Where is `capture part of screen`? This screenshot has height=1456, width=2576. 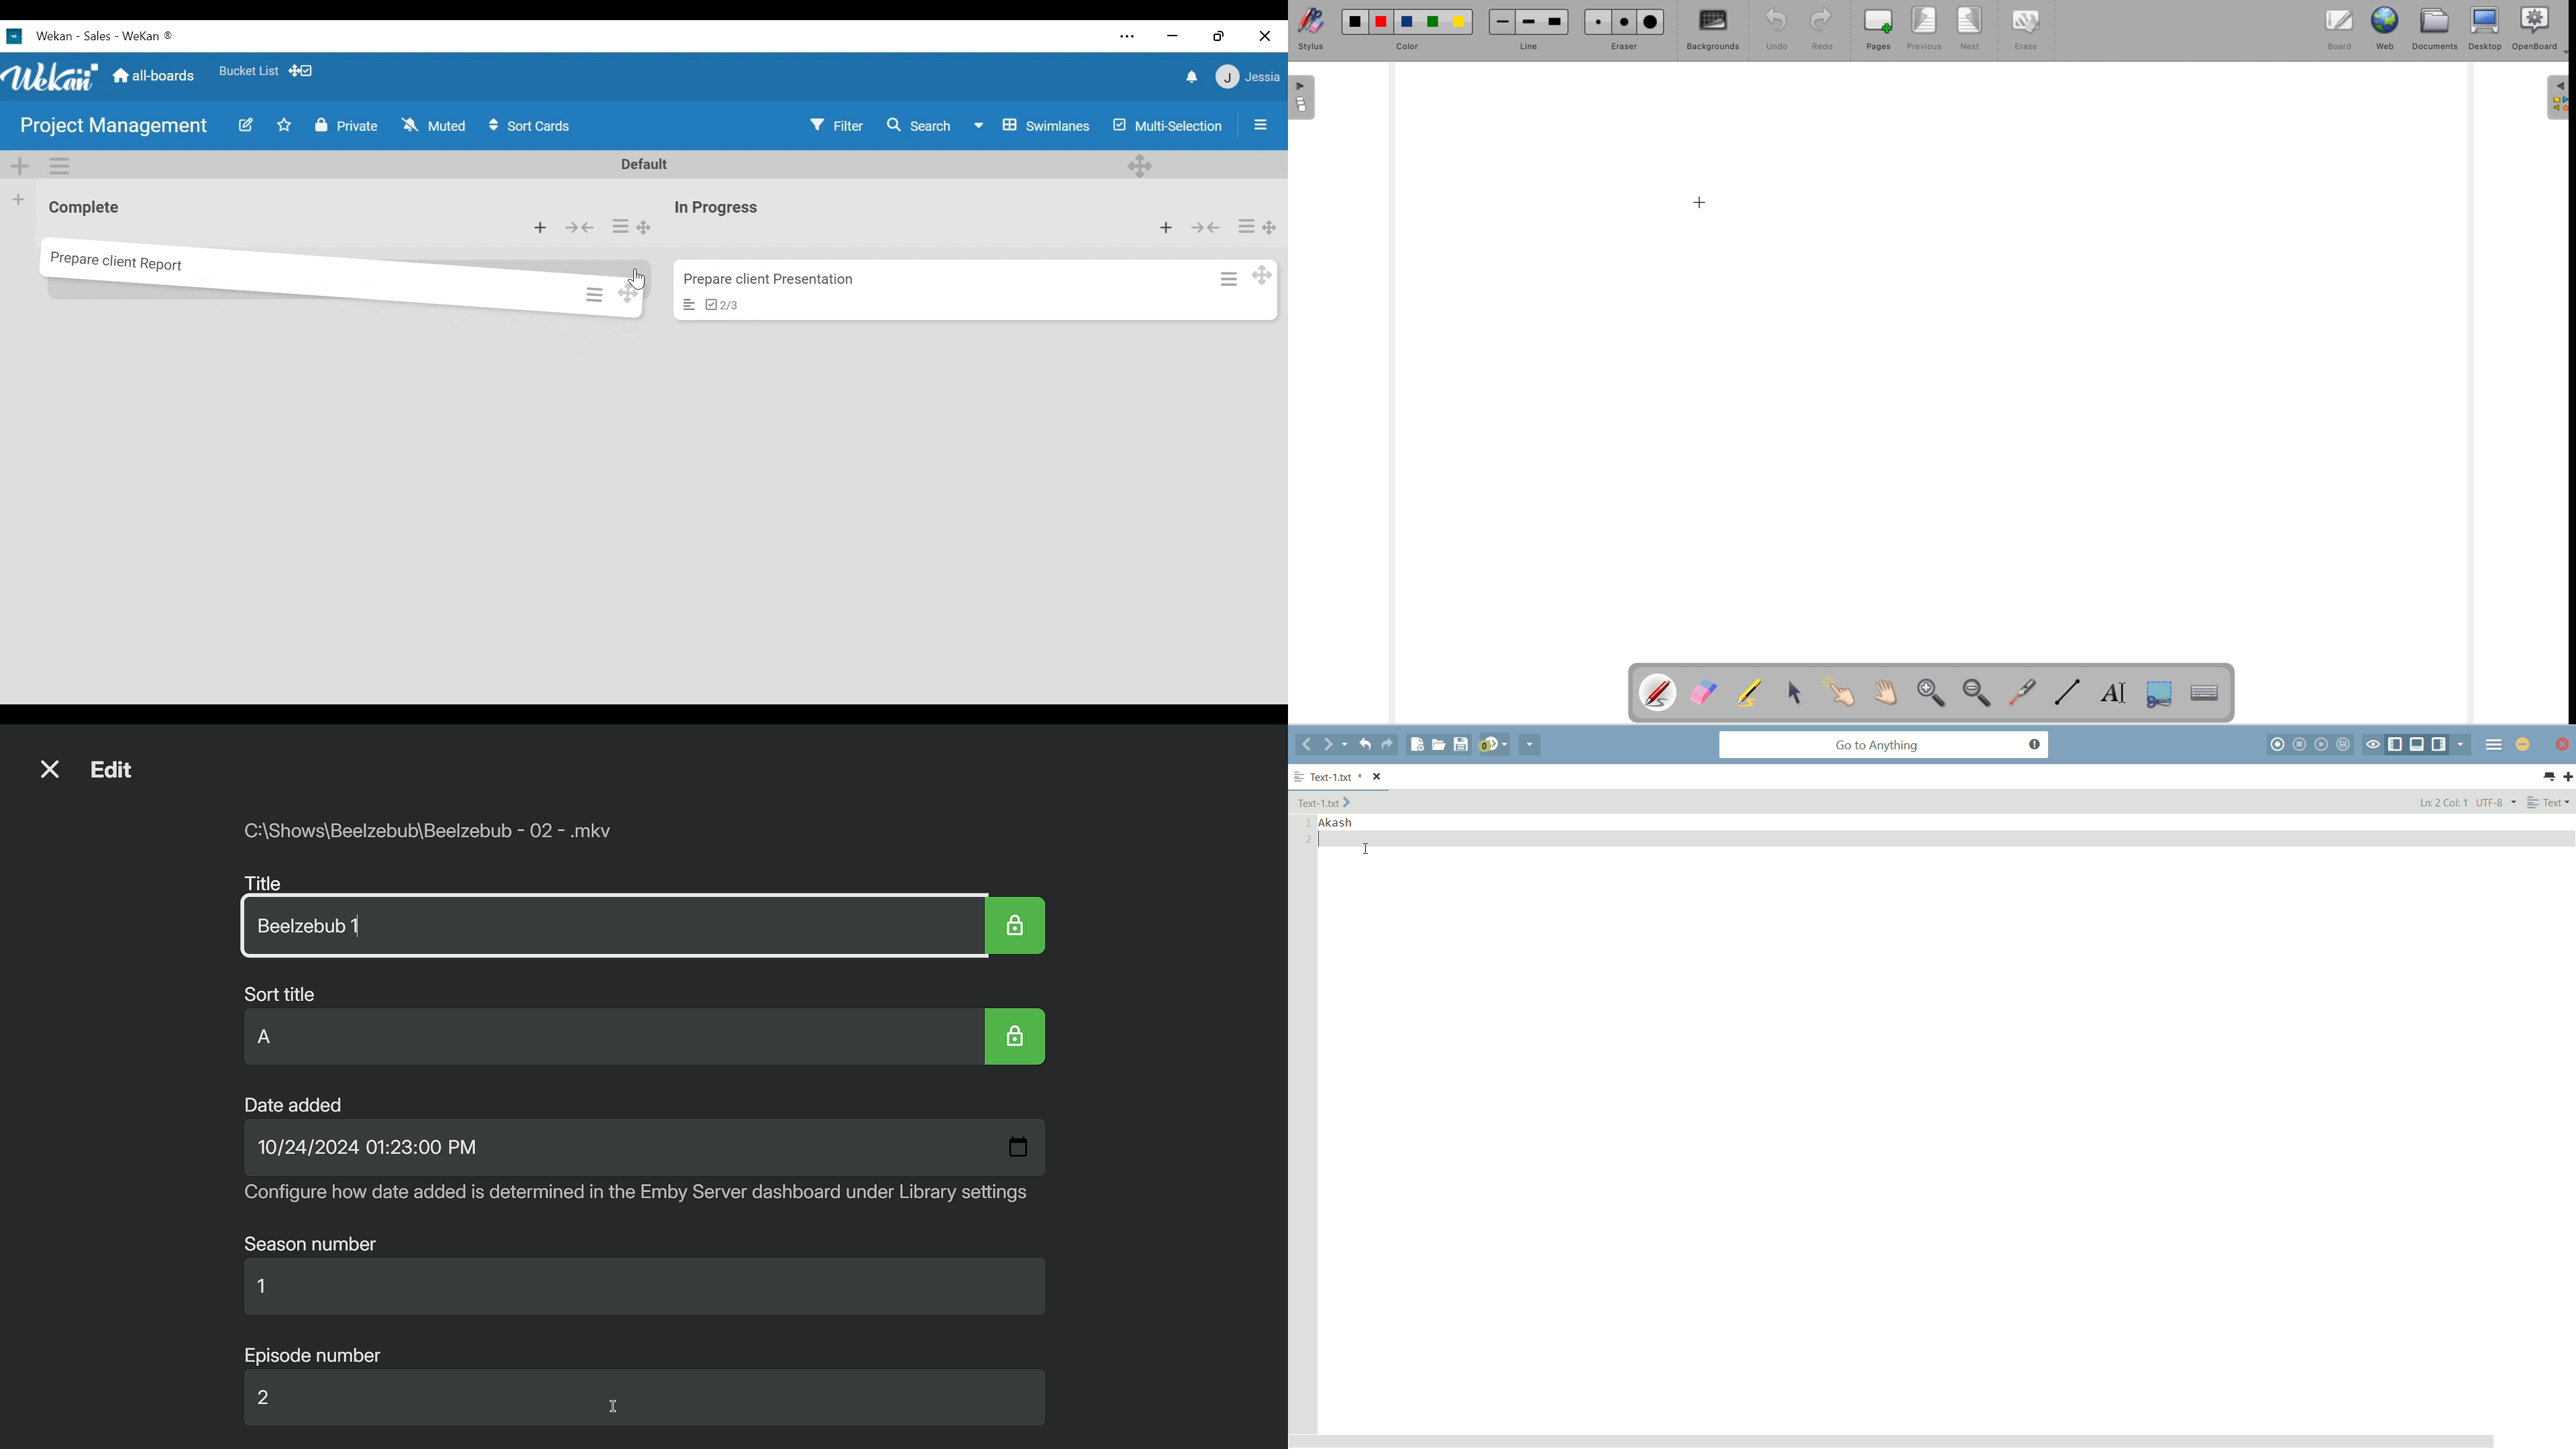
capture part of screen is located at coordinates (2166, 697).